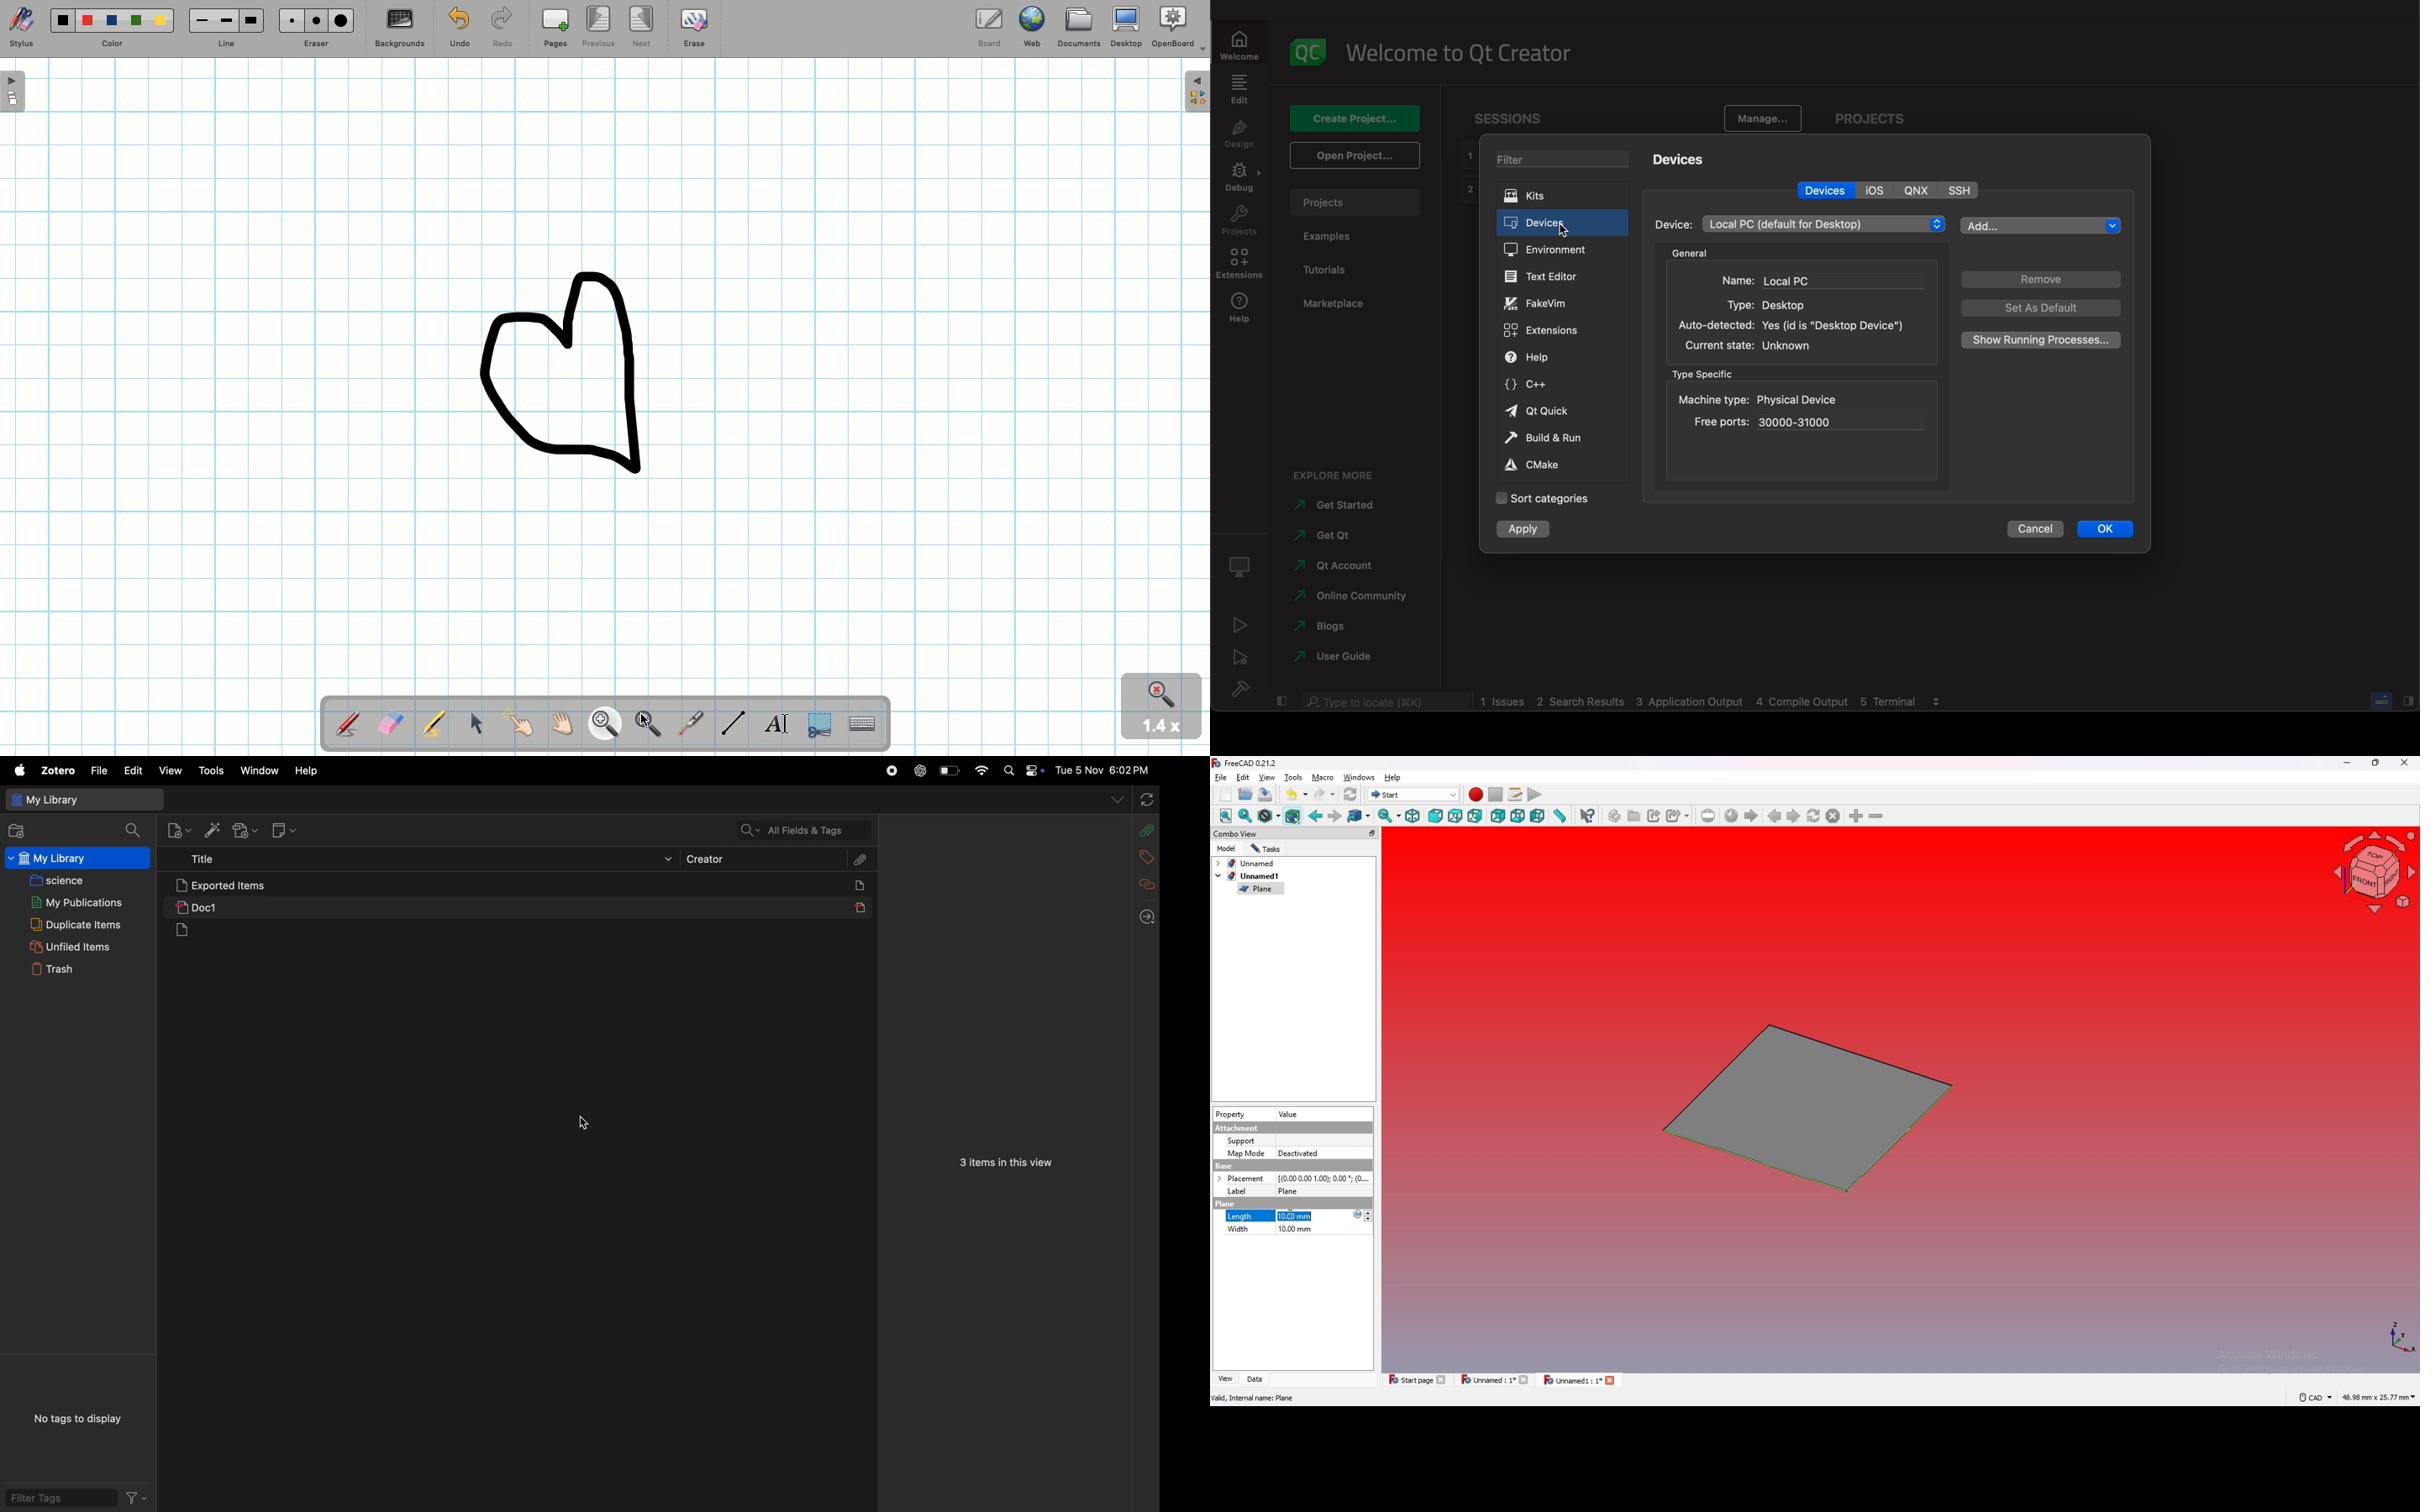 Image resolution: width=2436 pixels, height=1512 pixels. What do you see at coordinates (1775, 816) in the screenshot?
I see `previous page` at bounding box center [1775, 816].